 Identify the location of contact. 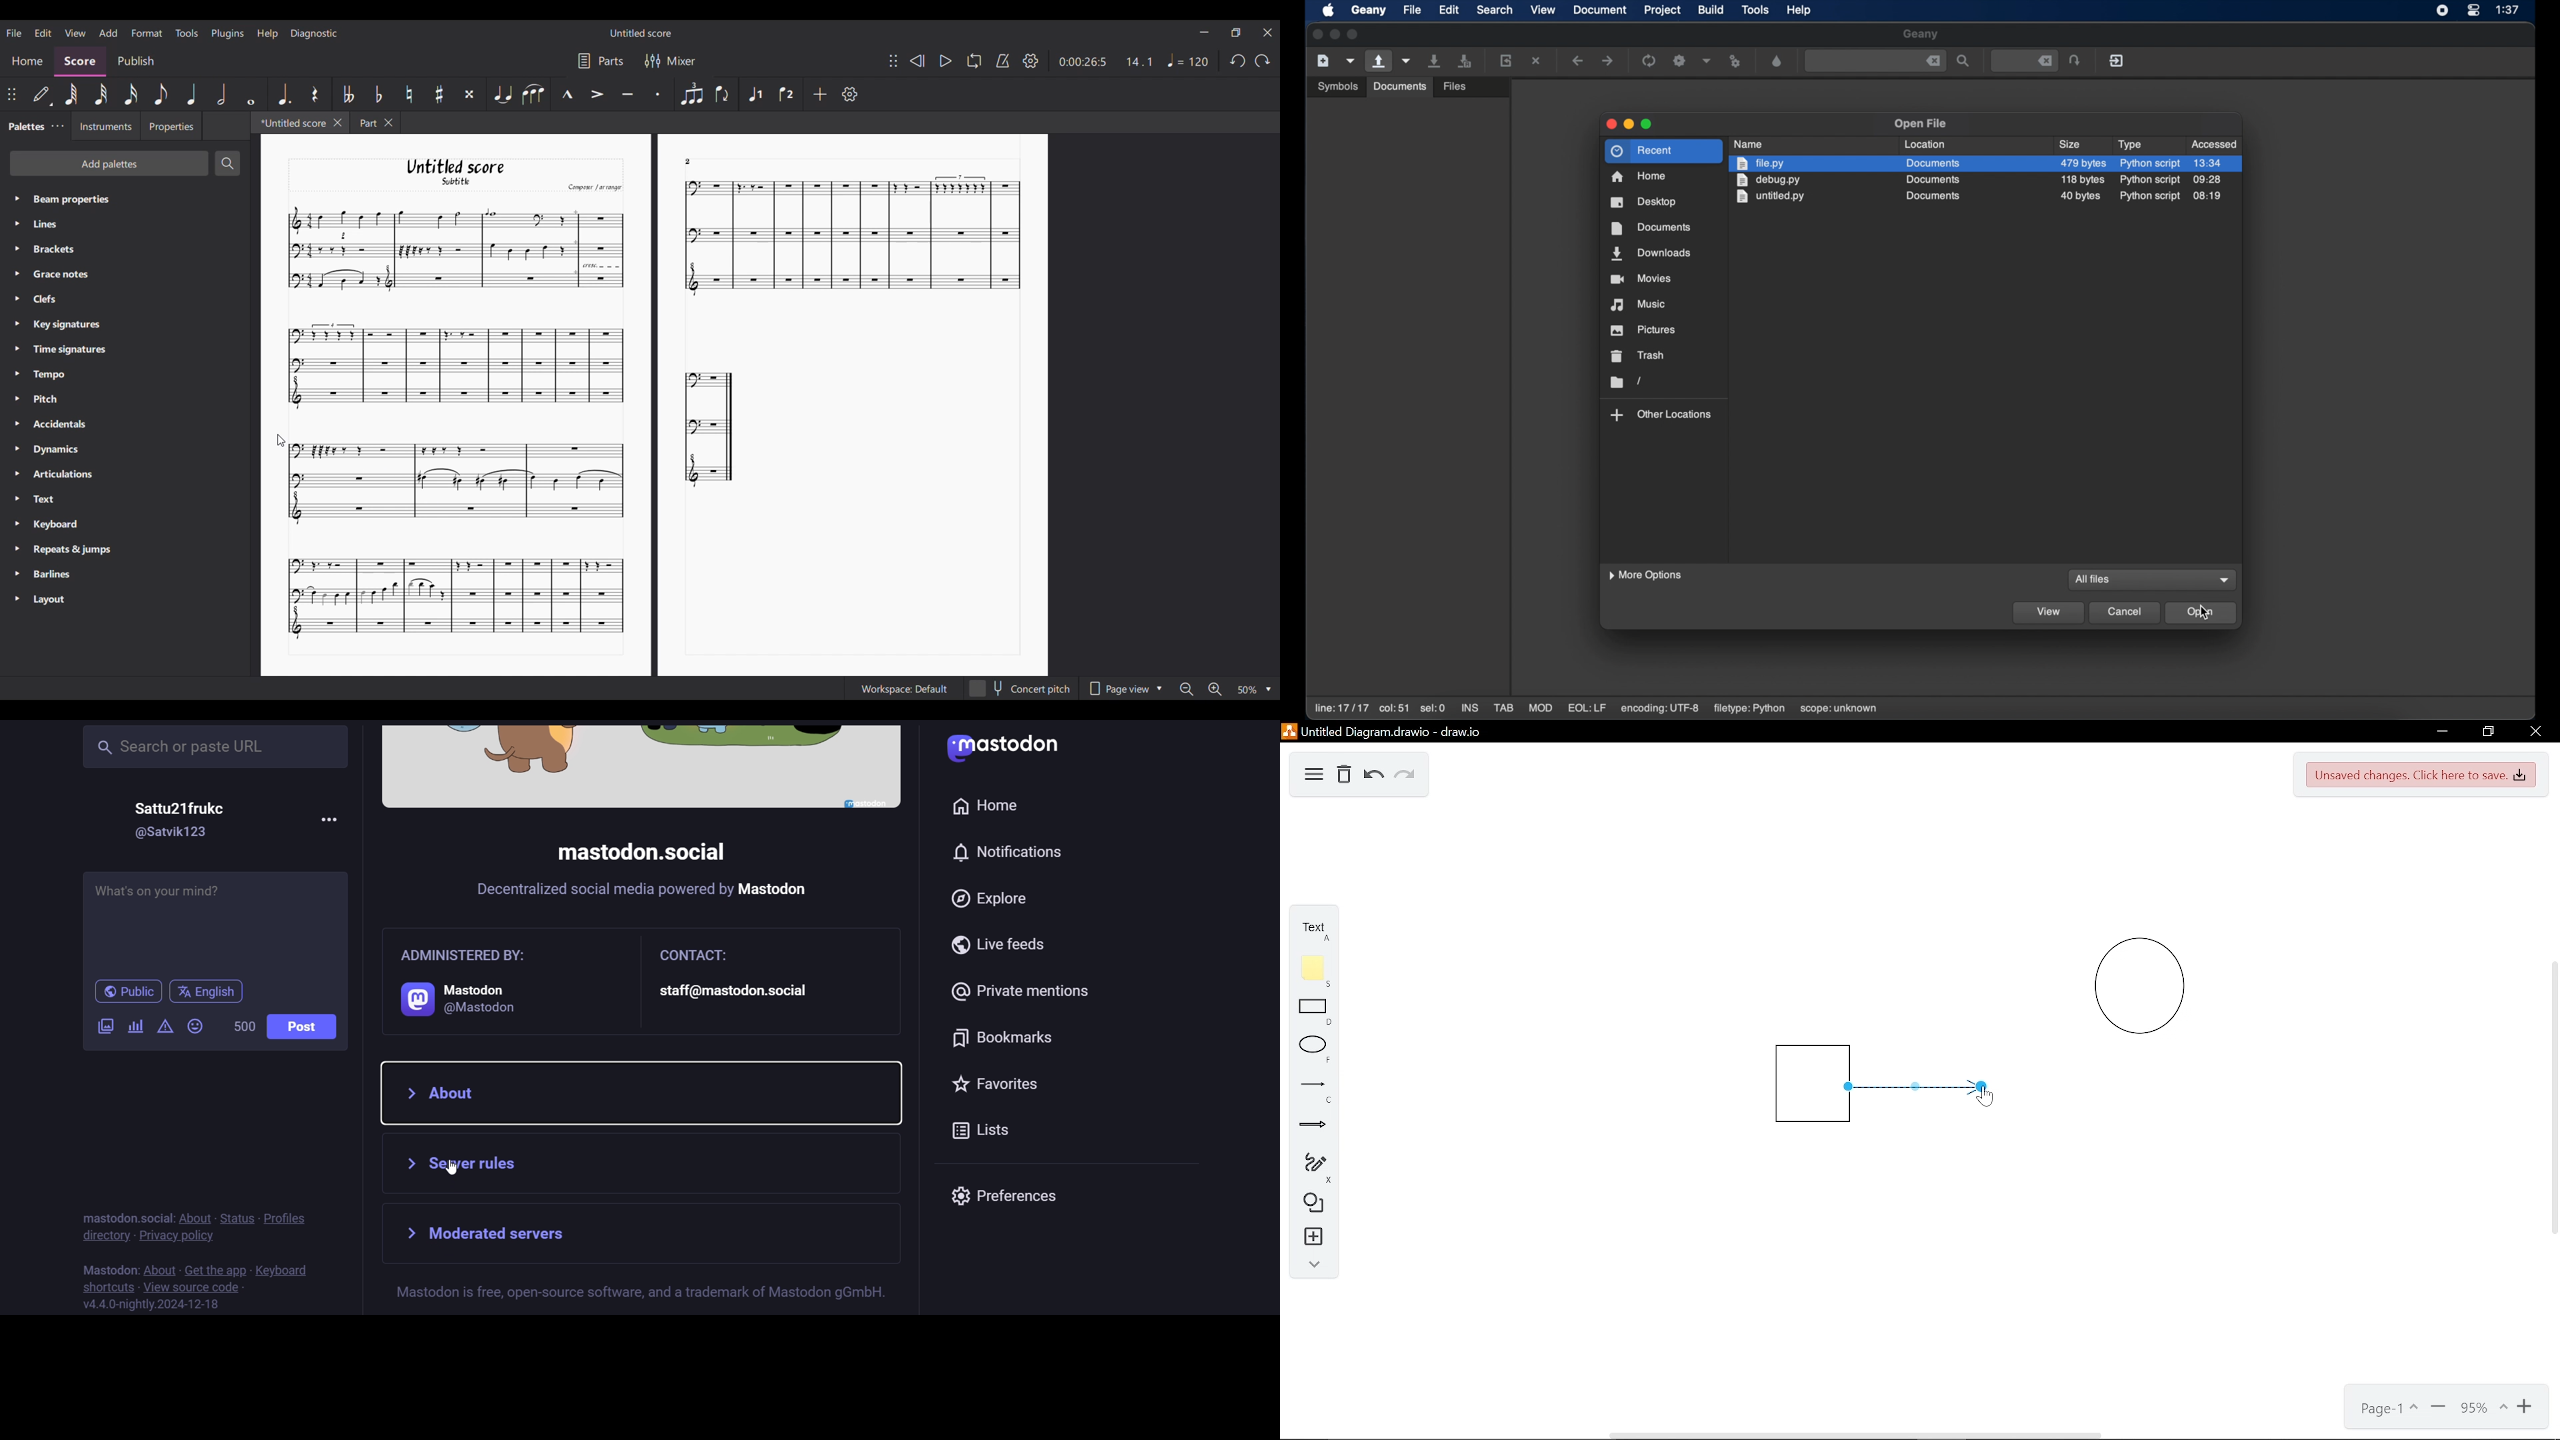
(747, 981).